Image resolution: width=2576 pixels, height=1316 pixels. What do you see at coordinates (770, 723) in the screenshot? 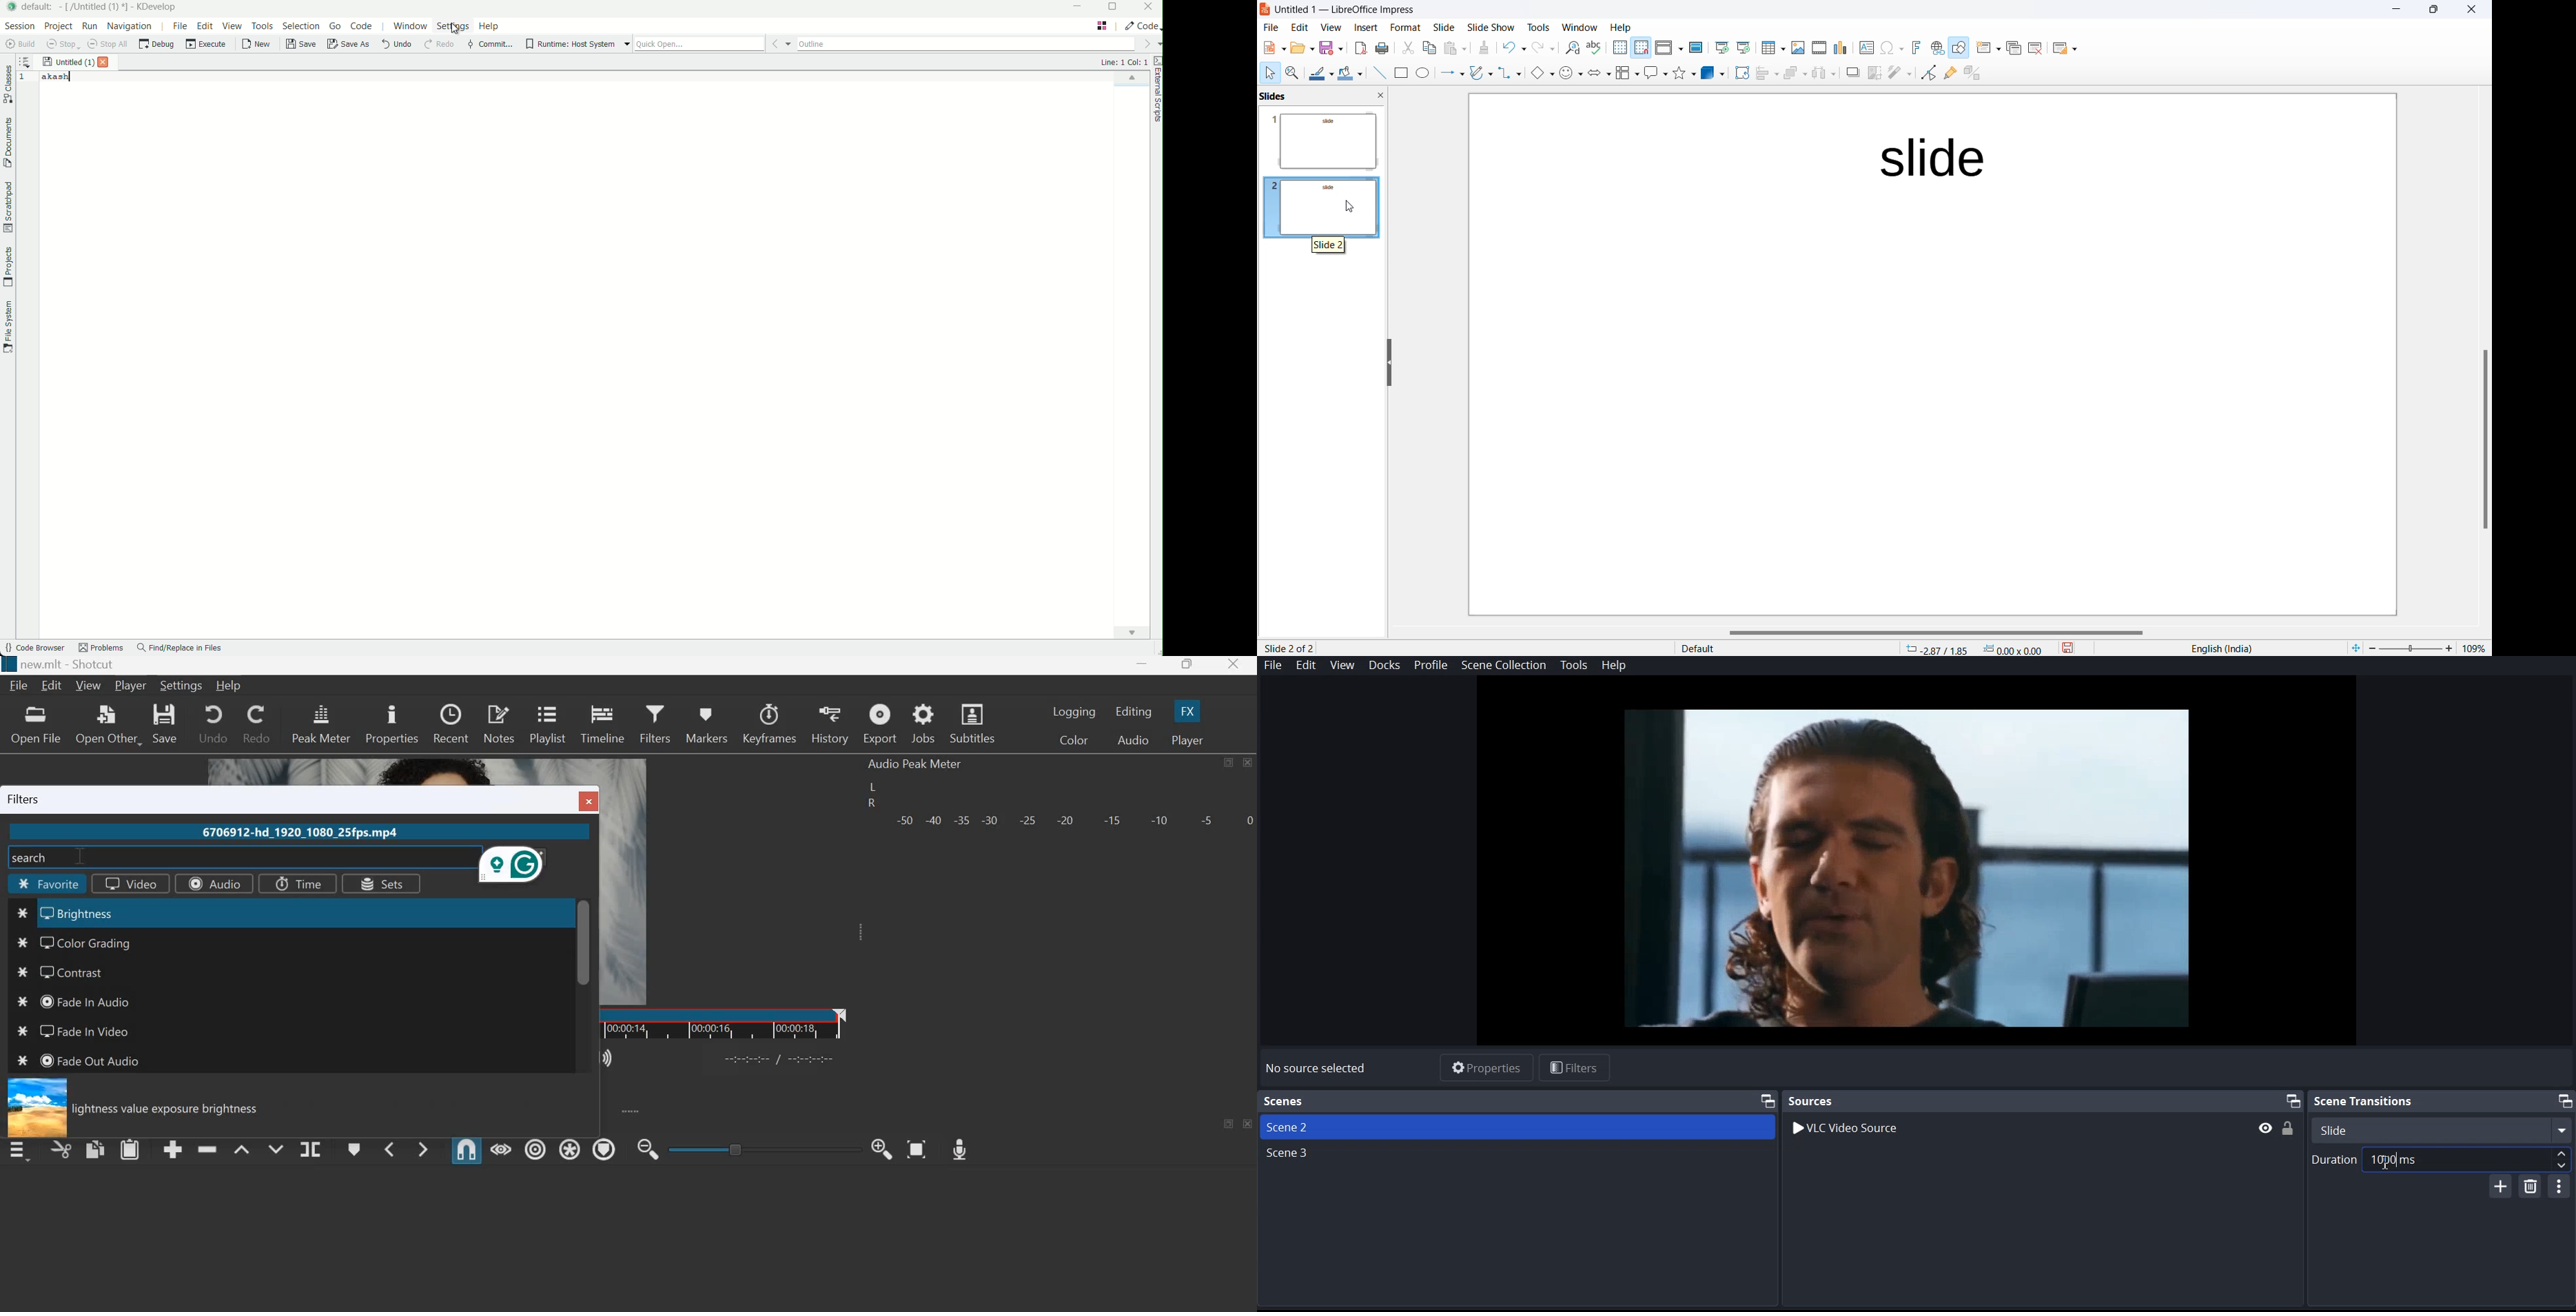
I see `Keyframes` at bounding box center [770, 723].